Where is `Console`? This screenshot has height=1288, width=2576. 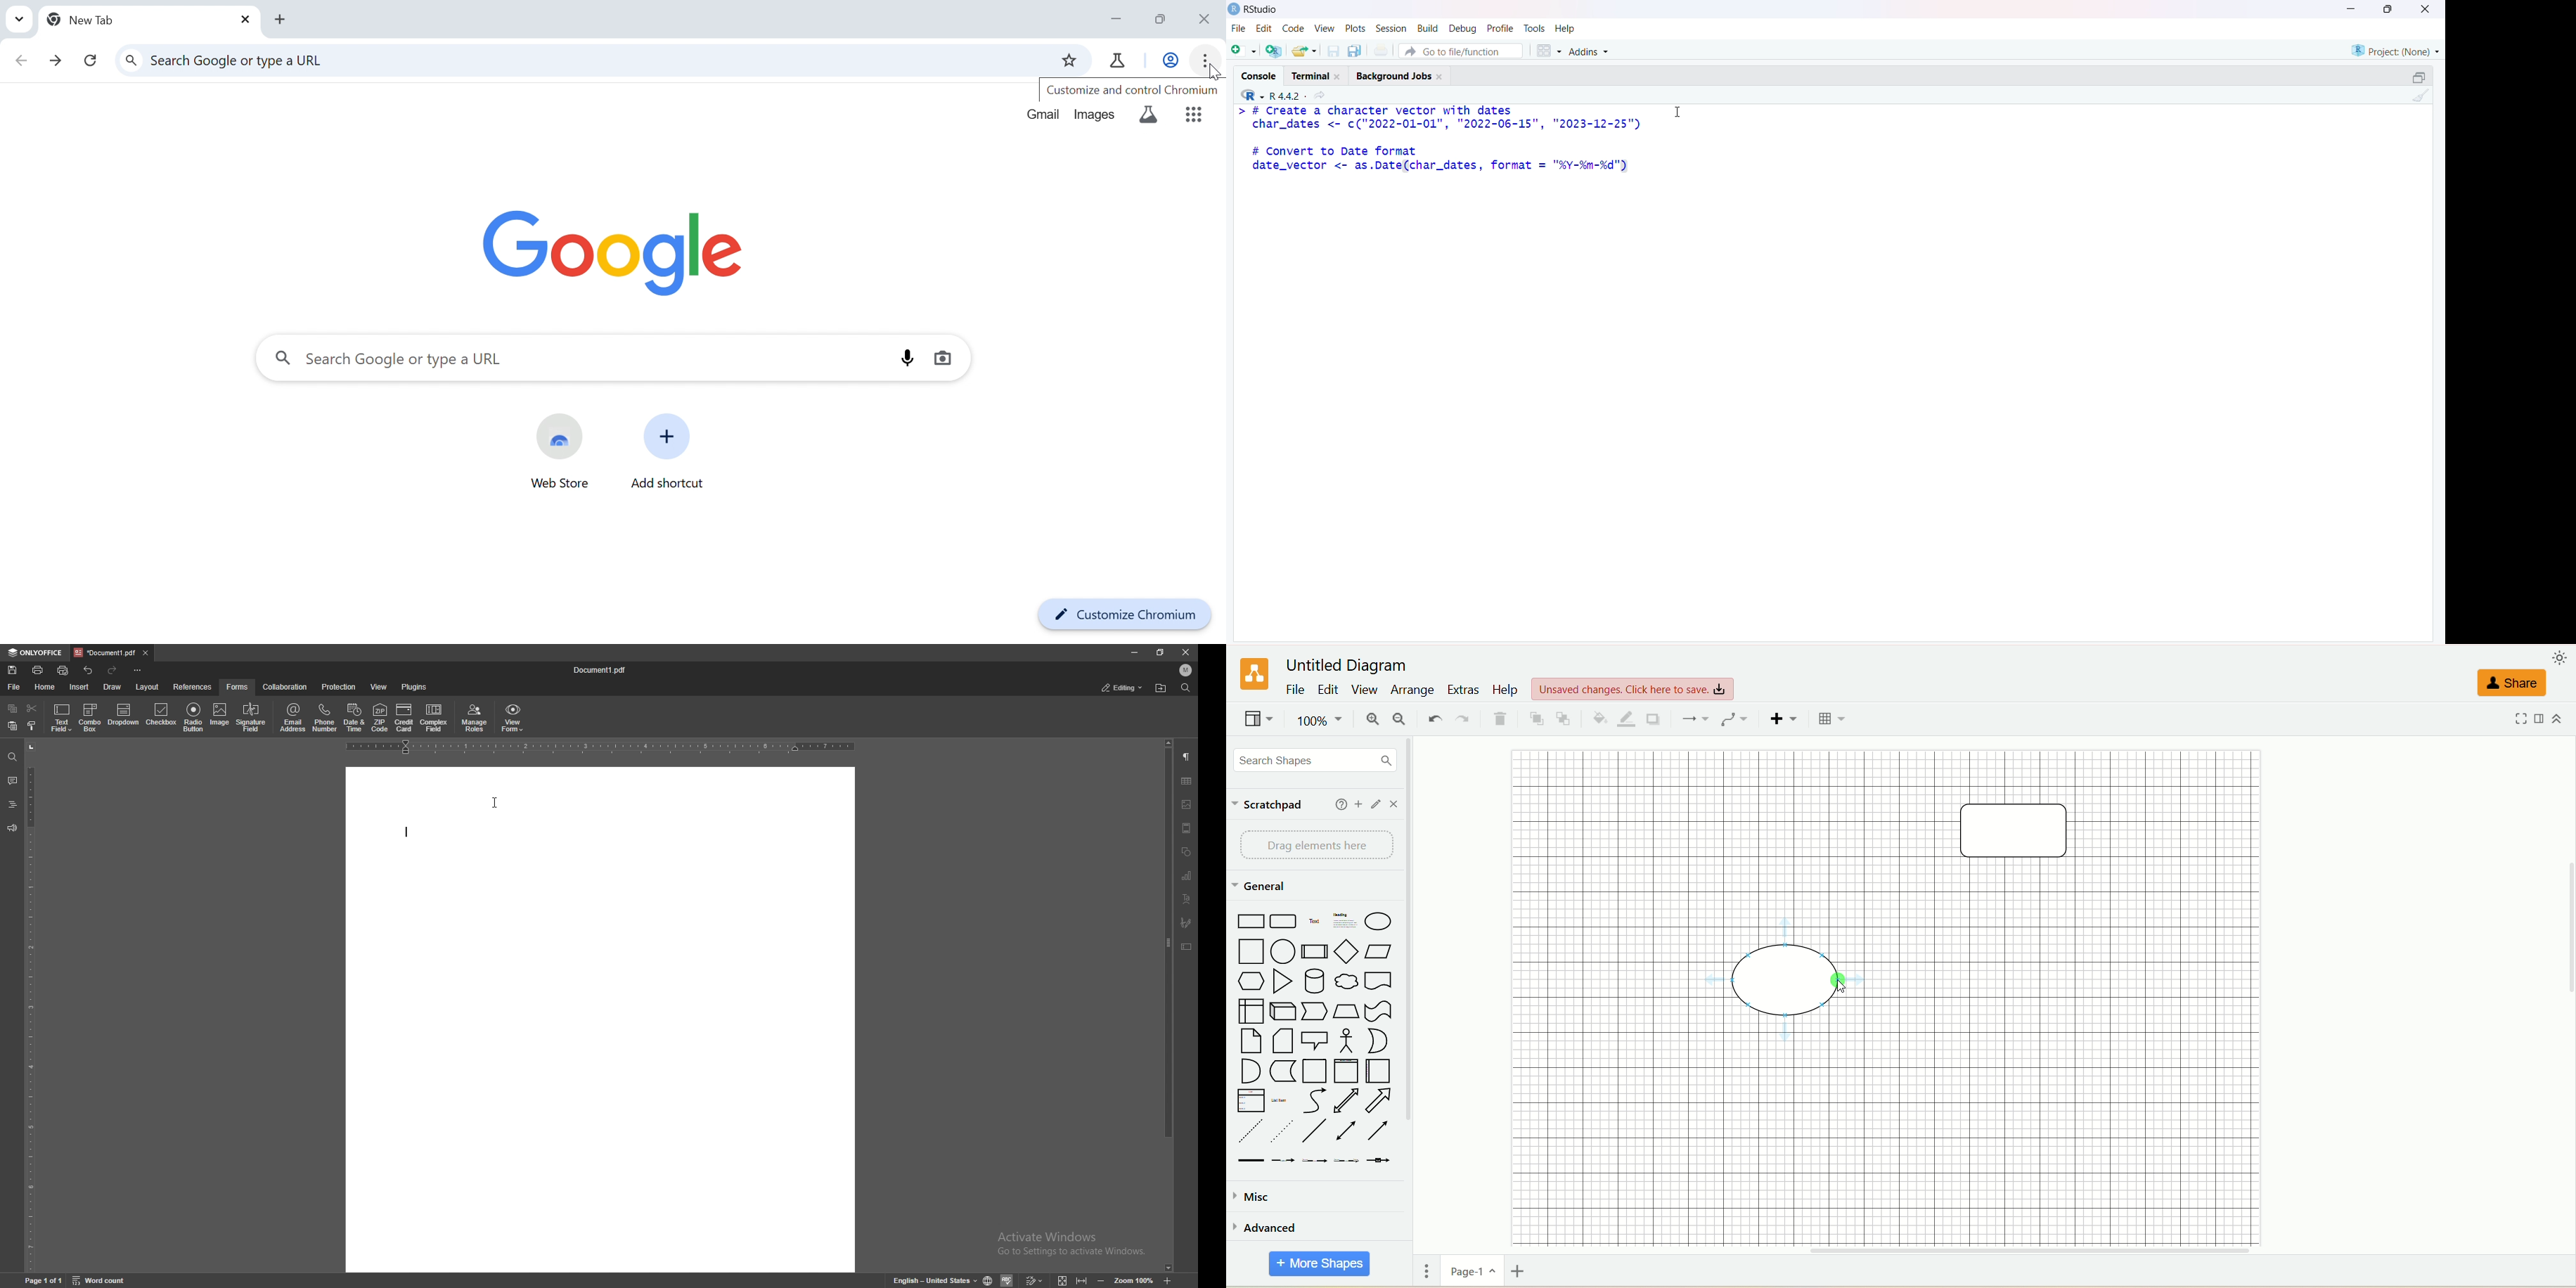 Console is located at coordinates (1260, 74).